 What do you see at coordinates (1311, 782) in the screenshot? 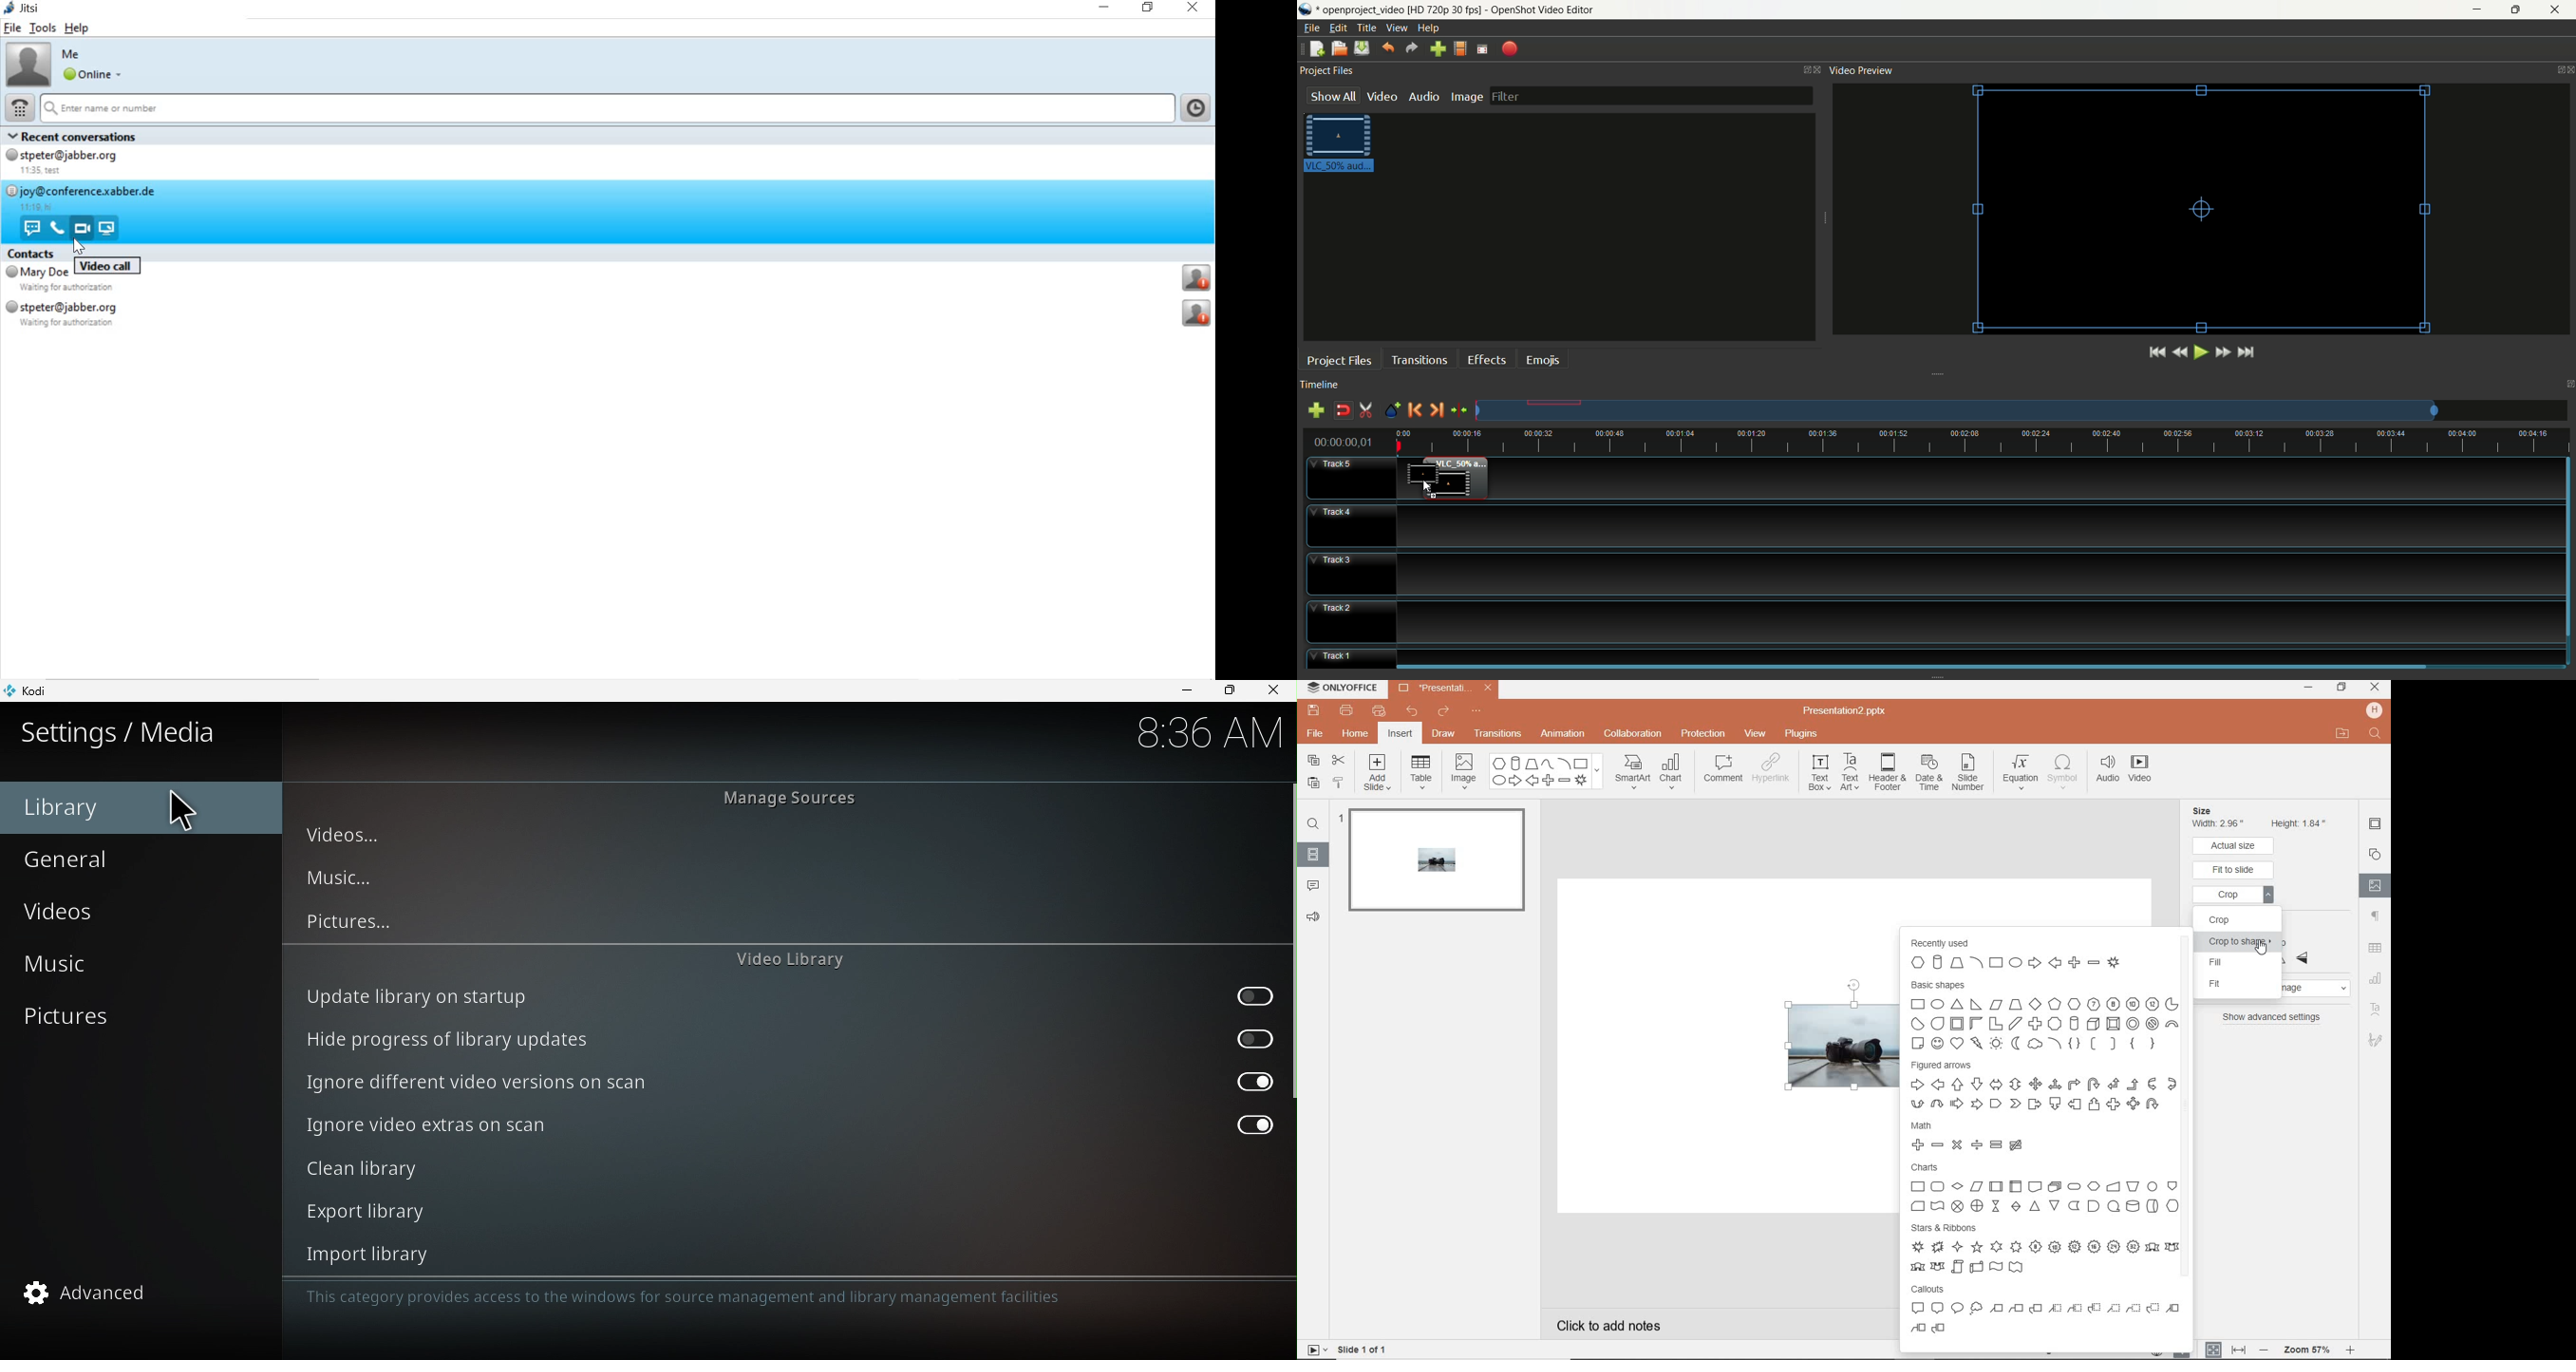
I see `paste` at bounding box center [1311, 782].